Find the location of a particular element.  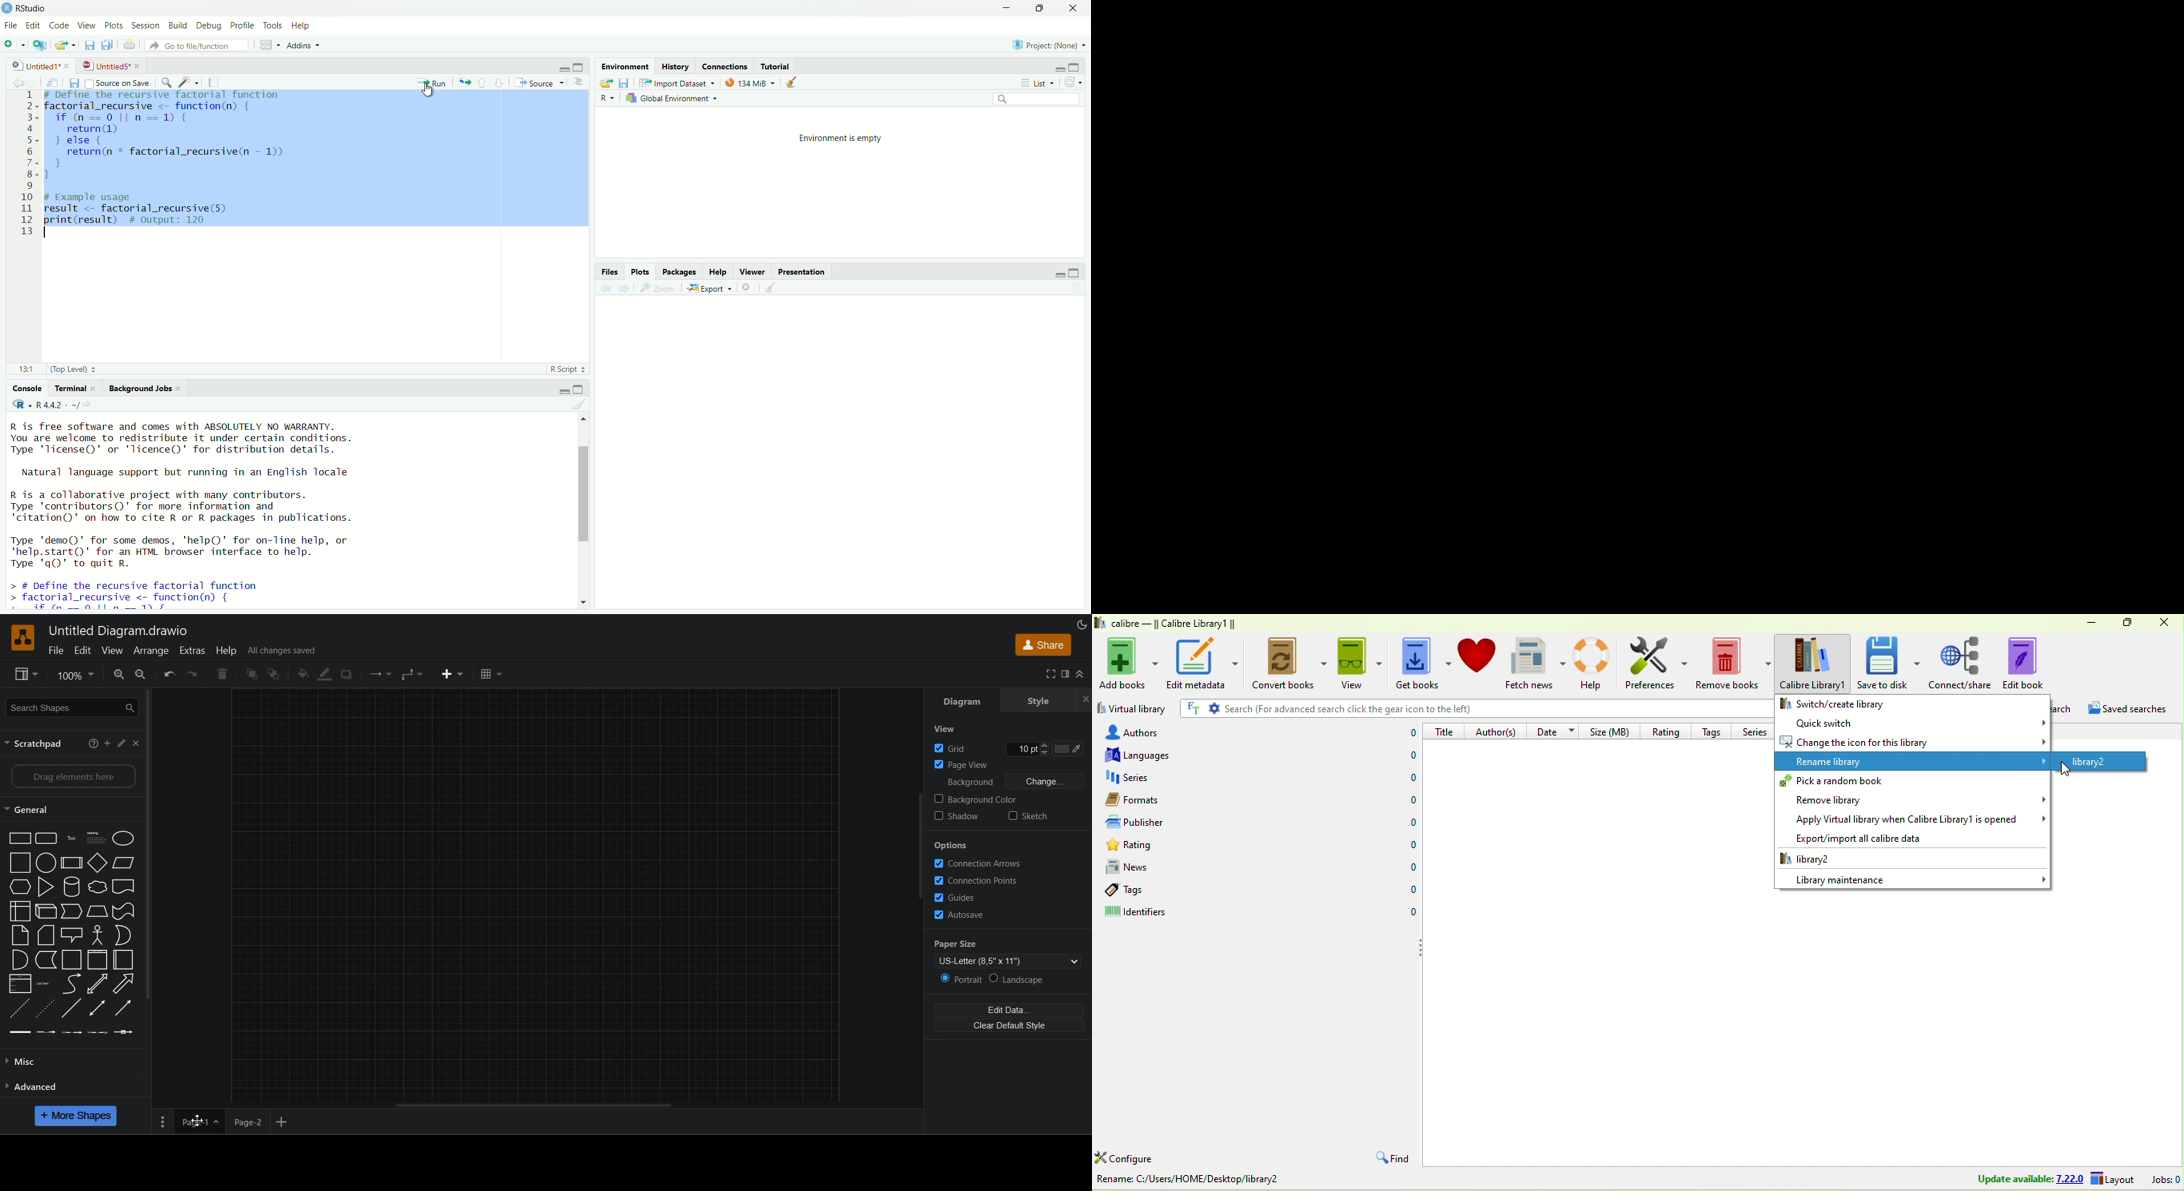

insert is located at coordinates (453, 676).